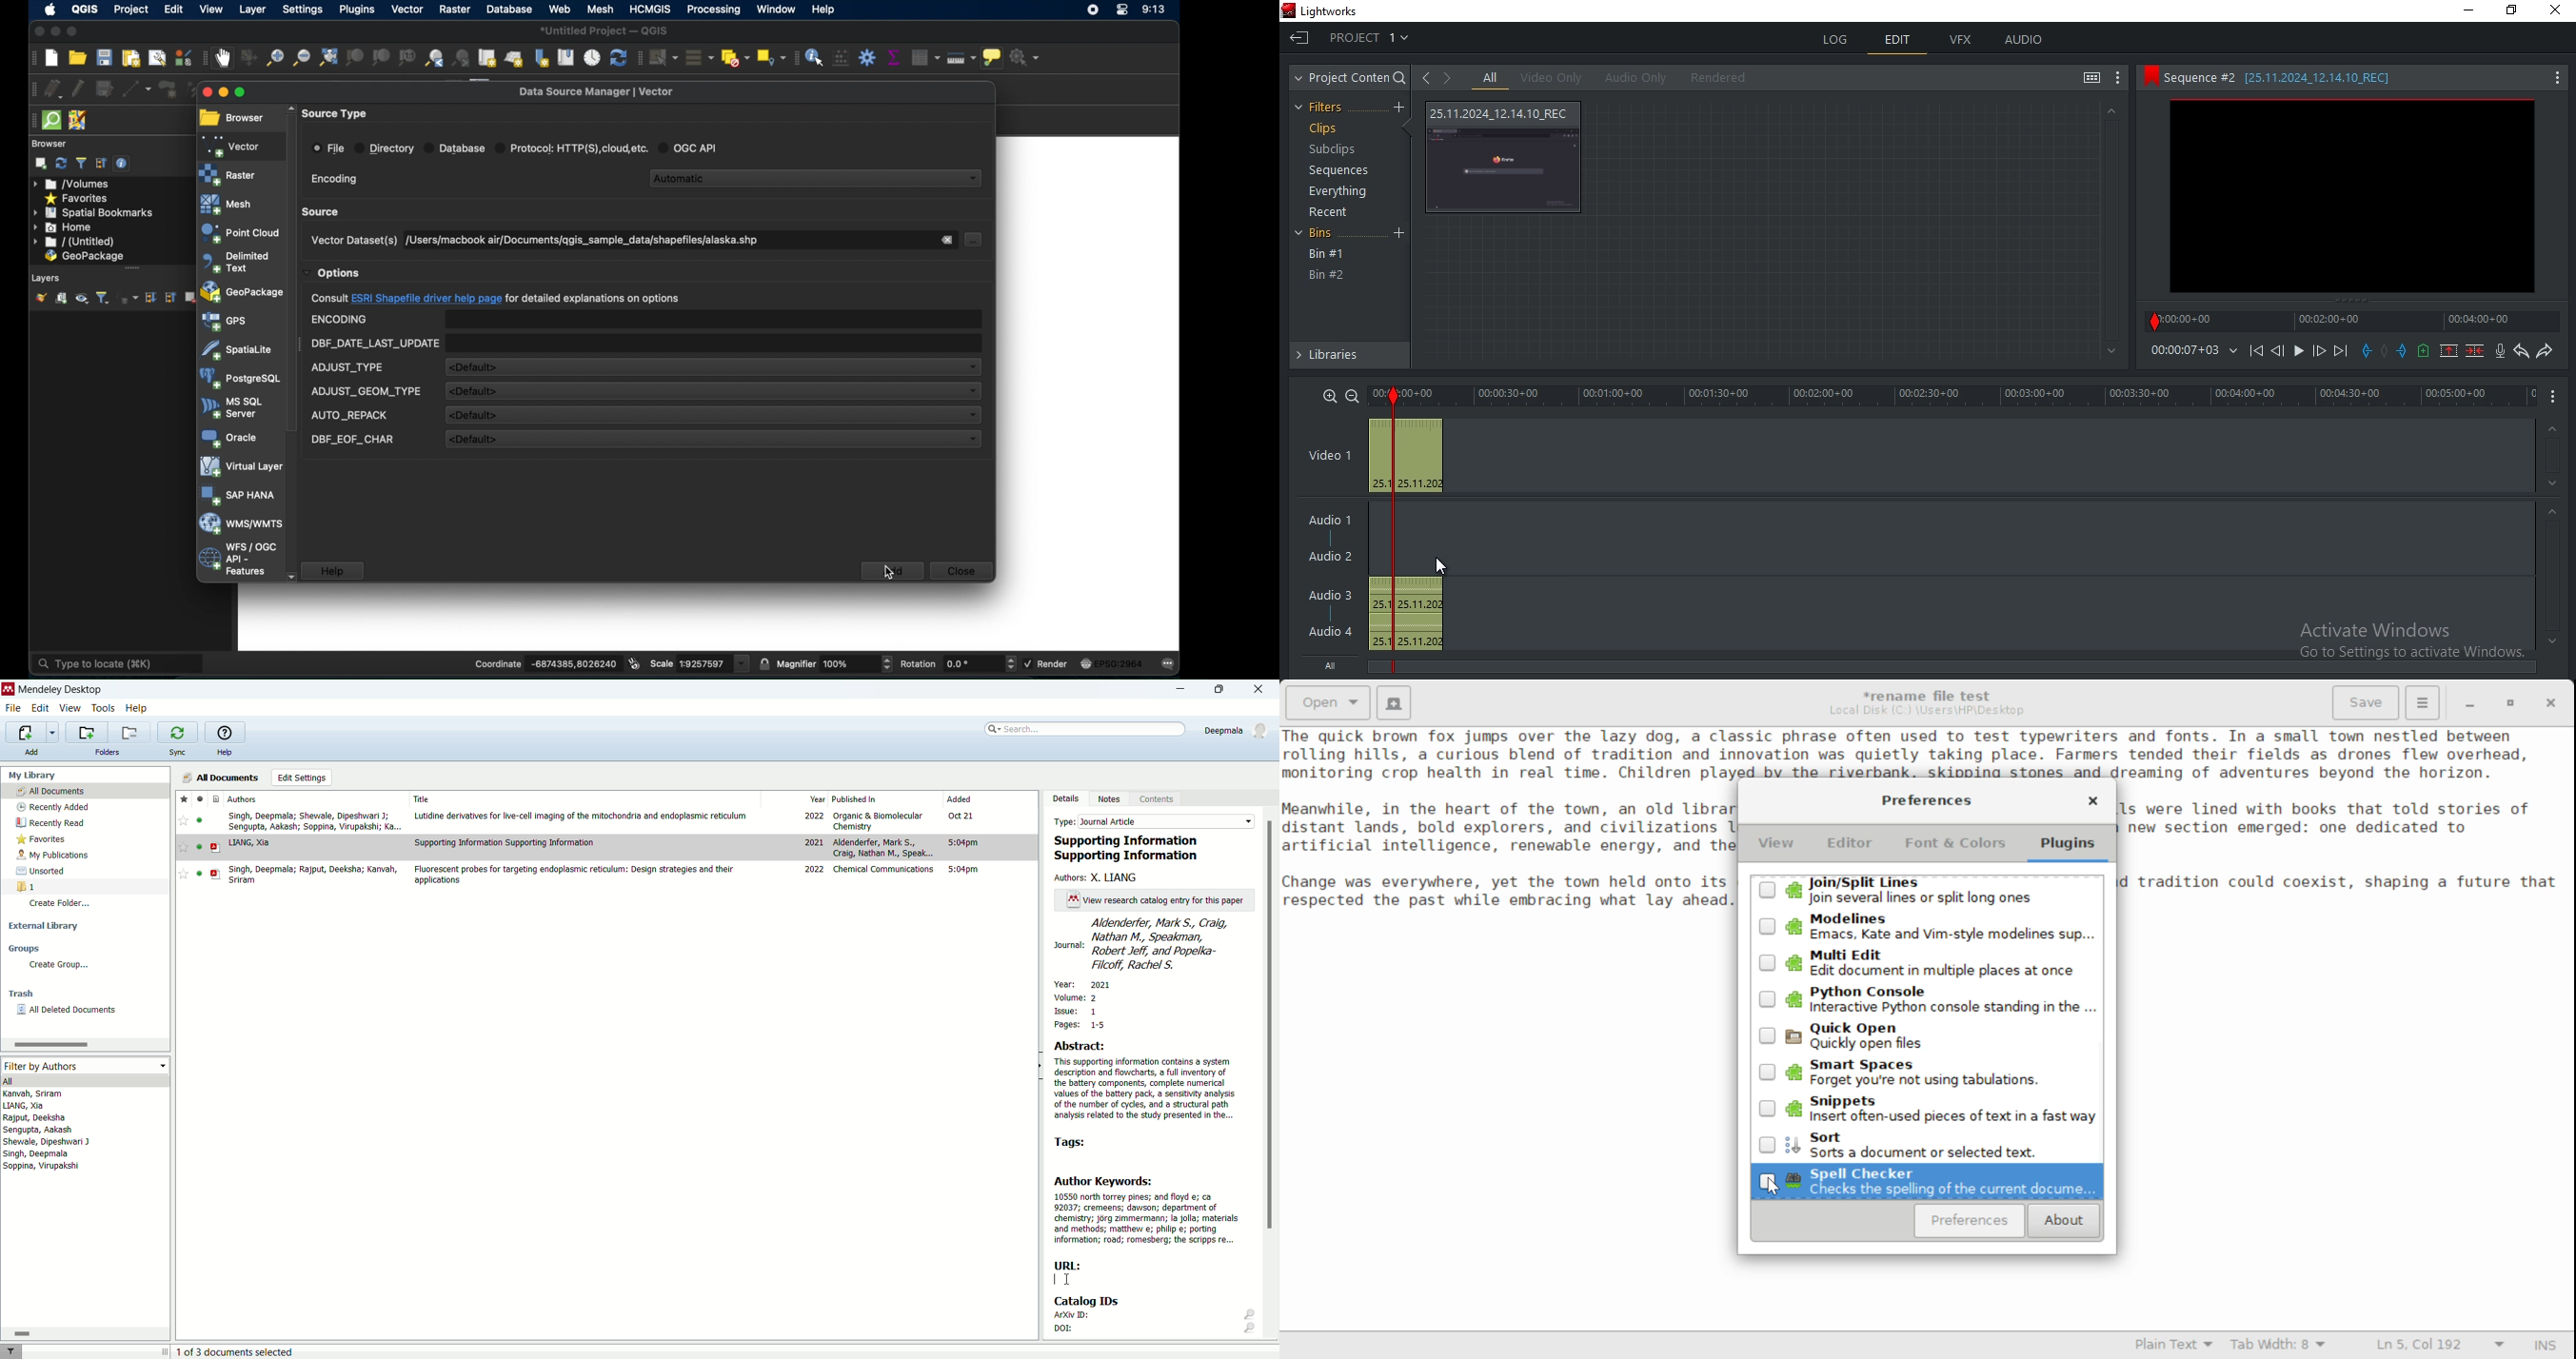 The width and height of the screenshot is (2576, 1372). What do you see at coordinates (1931, 694) in the screenshot?
I see `File Name ` at bounding box center [1931, 694].